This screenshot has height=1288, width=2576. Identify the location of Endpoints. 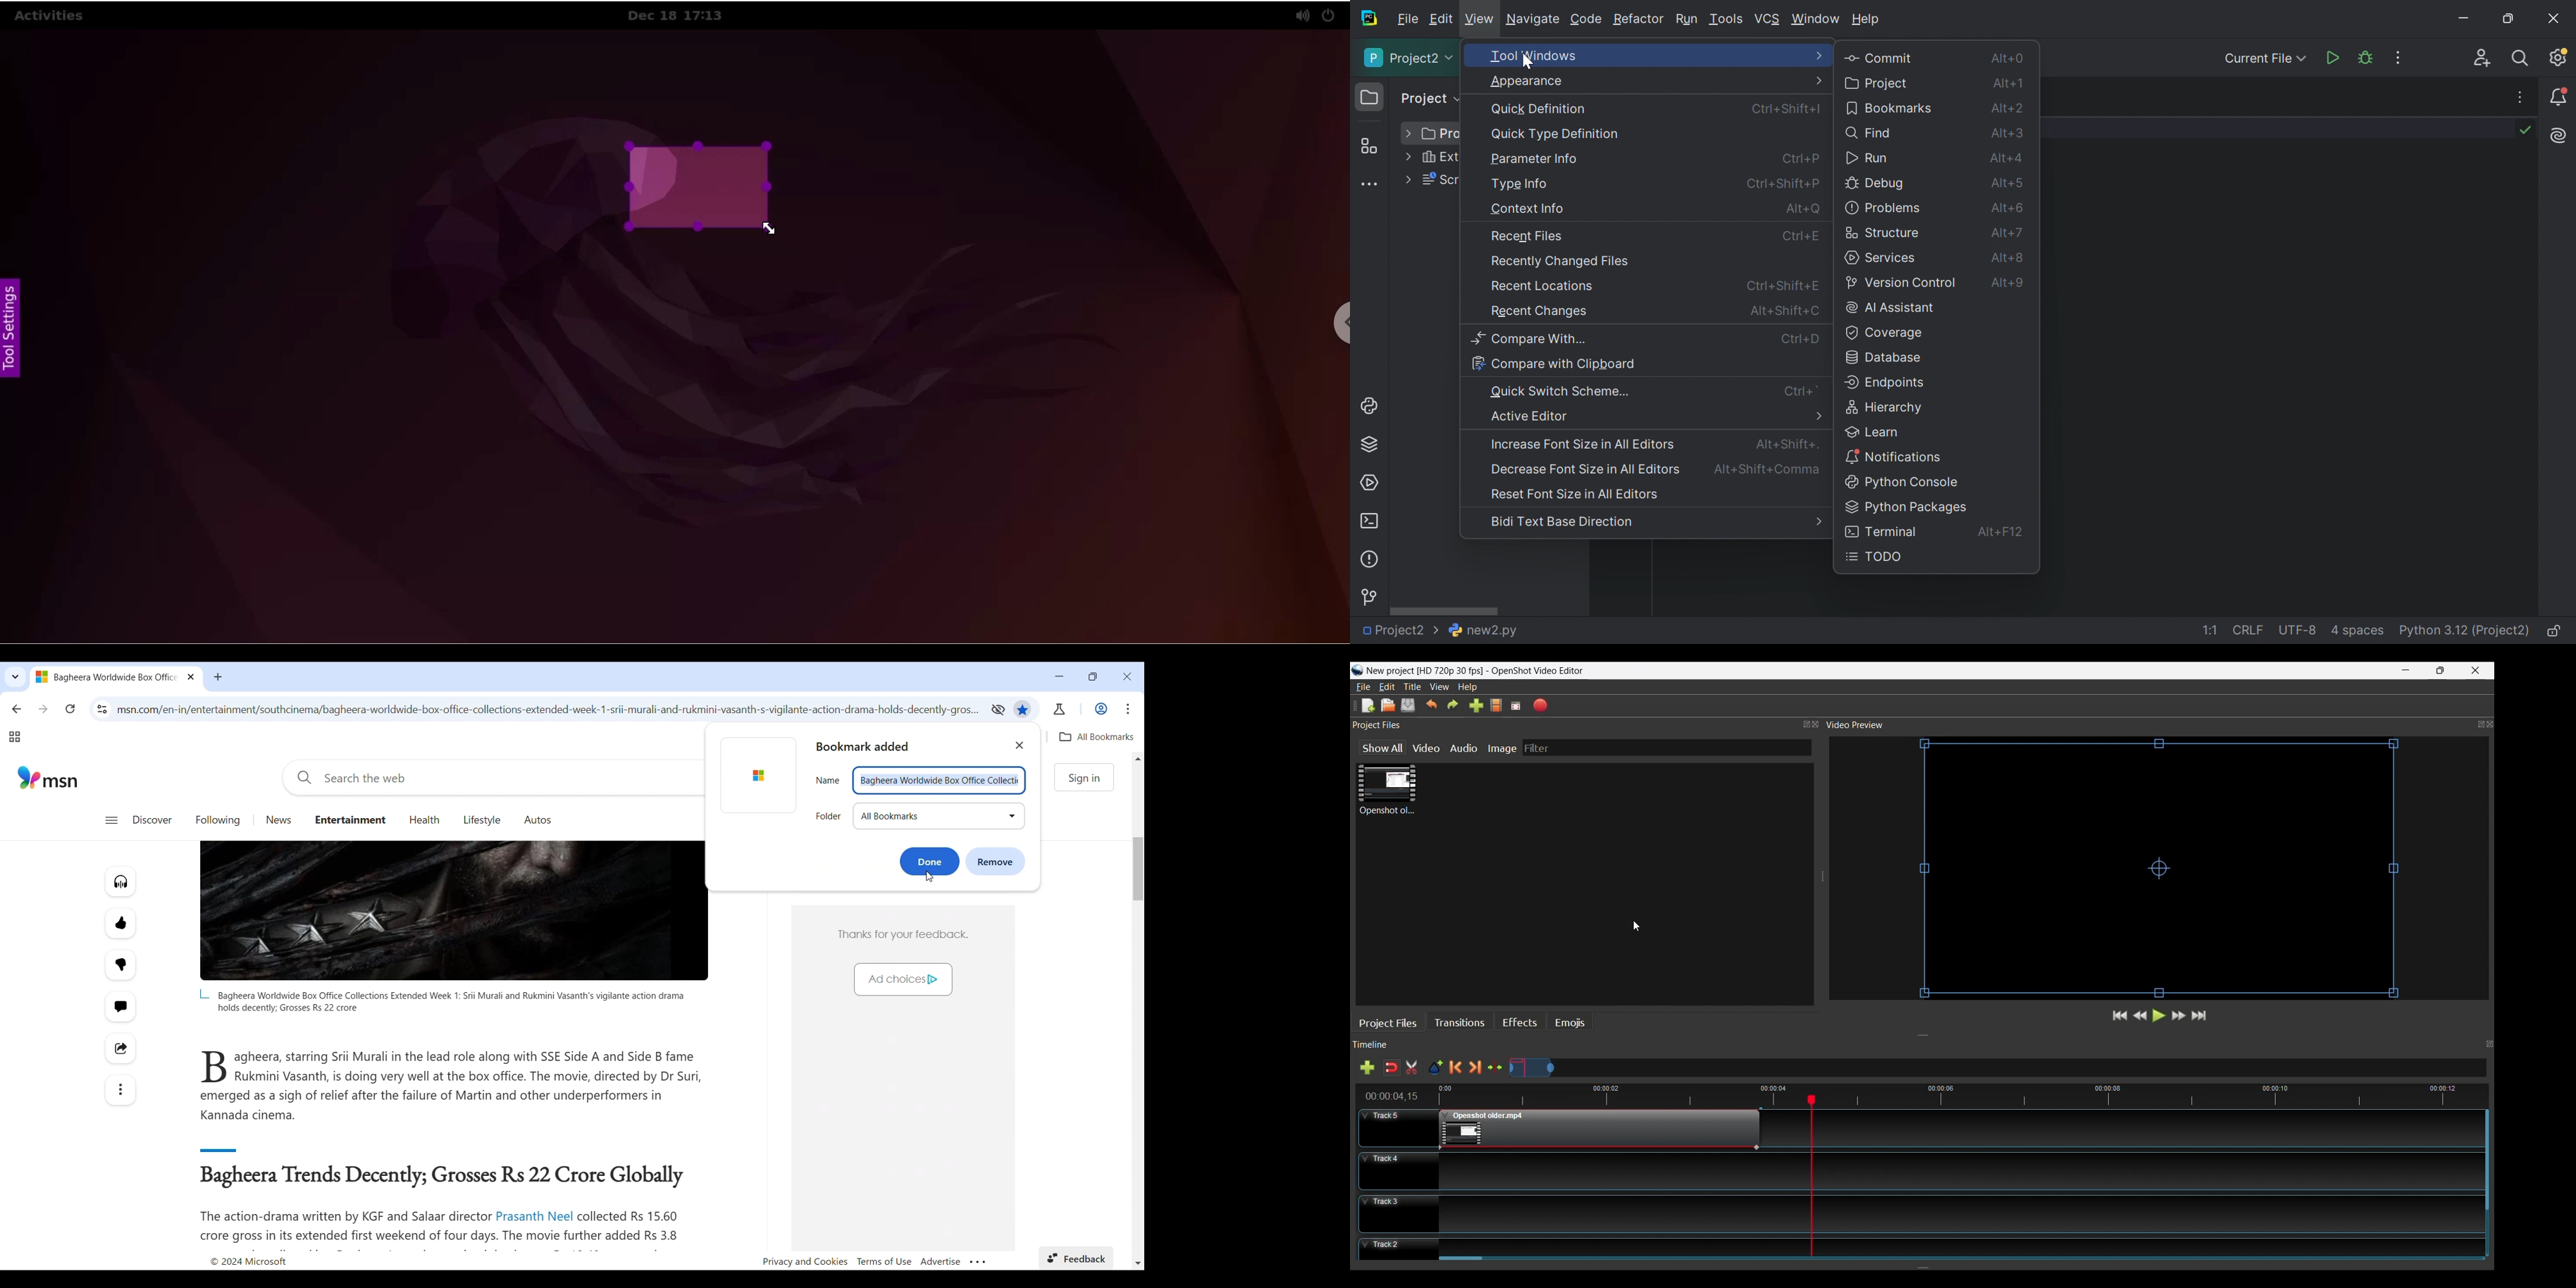
(1887, 383).